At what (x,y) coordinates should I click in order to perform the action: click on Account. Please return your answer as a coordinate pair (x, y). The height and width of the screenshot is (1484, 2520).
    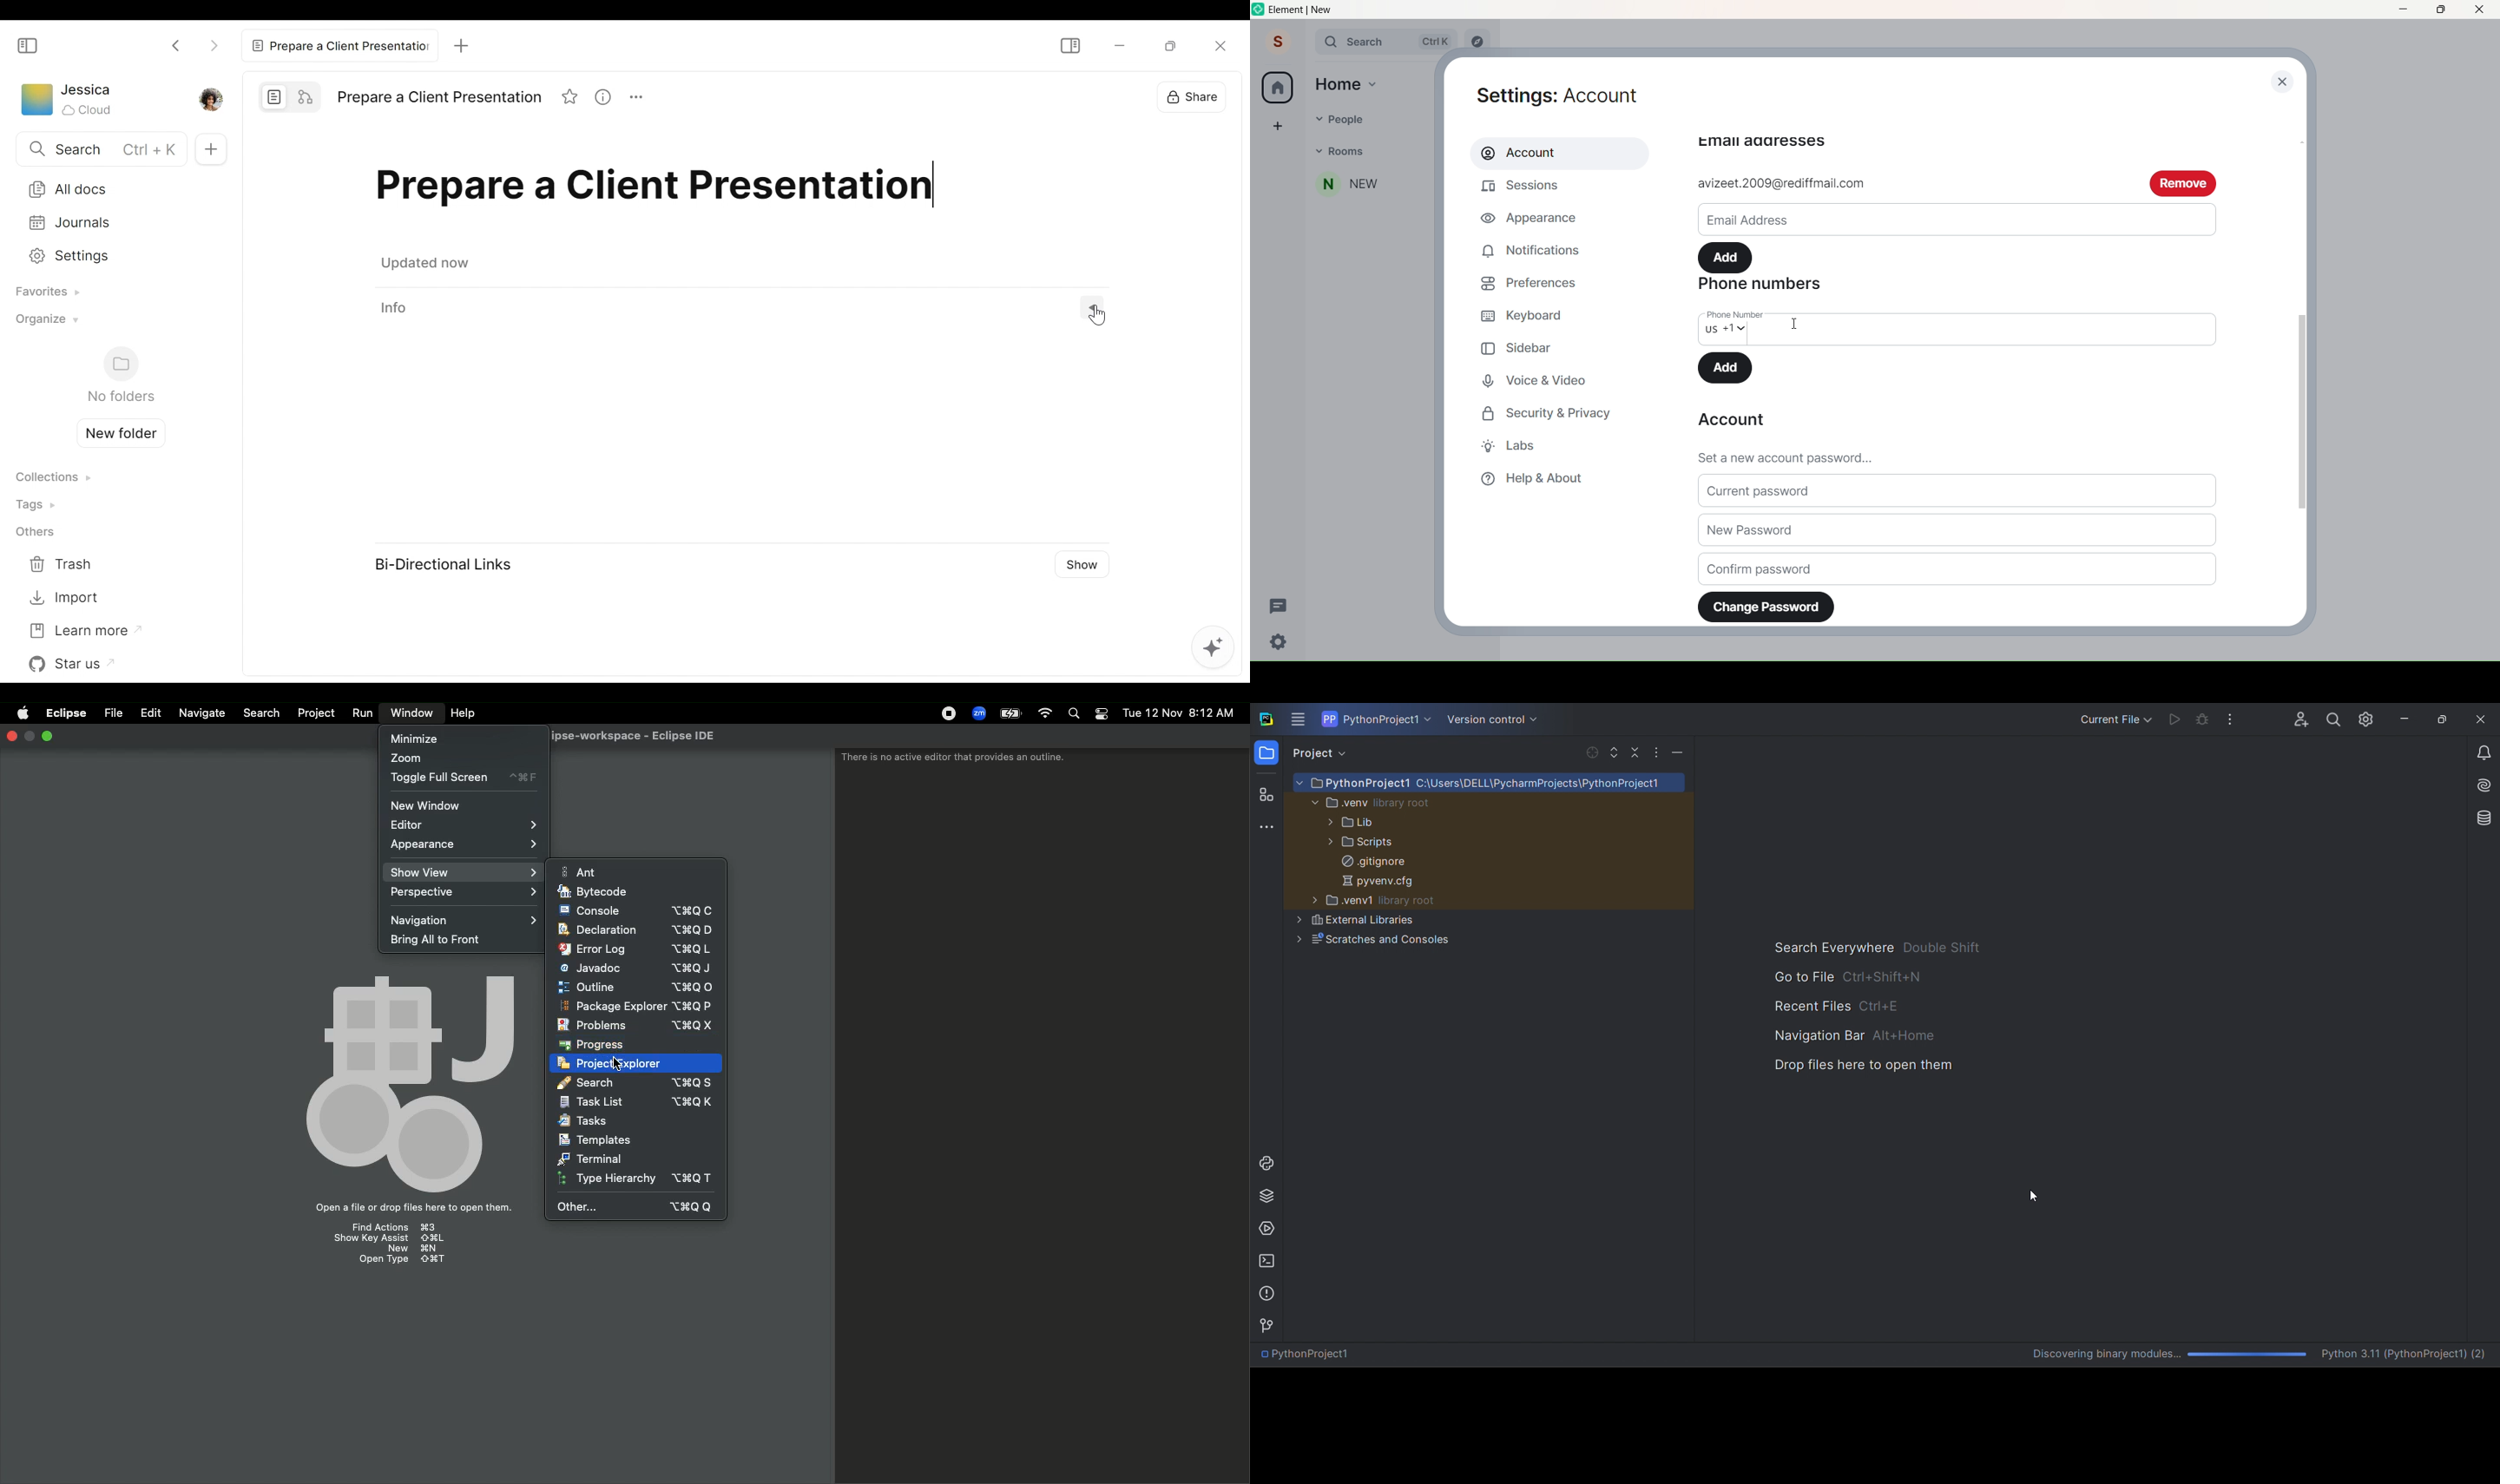
    Looking at the image, I should click on (1553, 153).